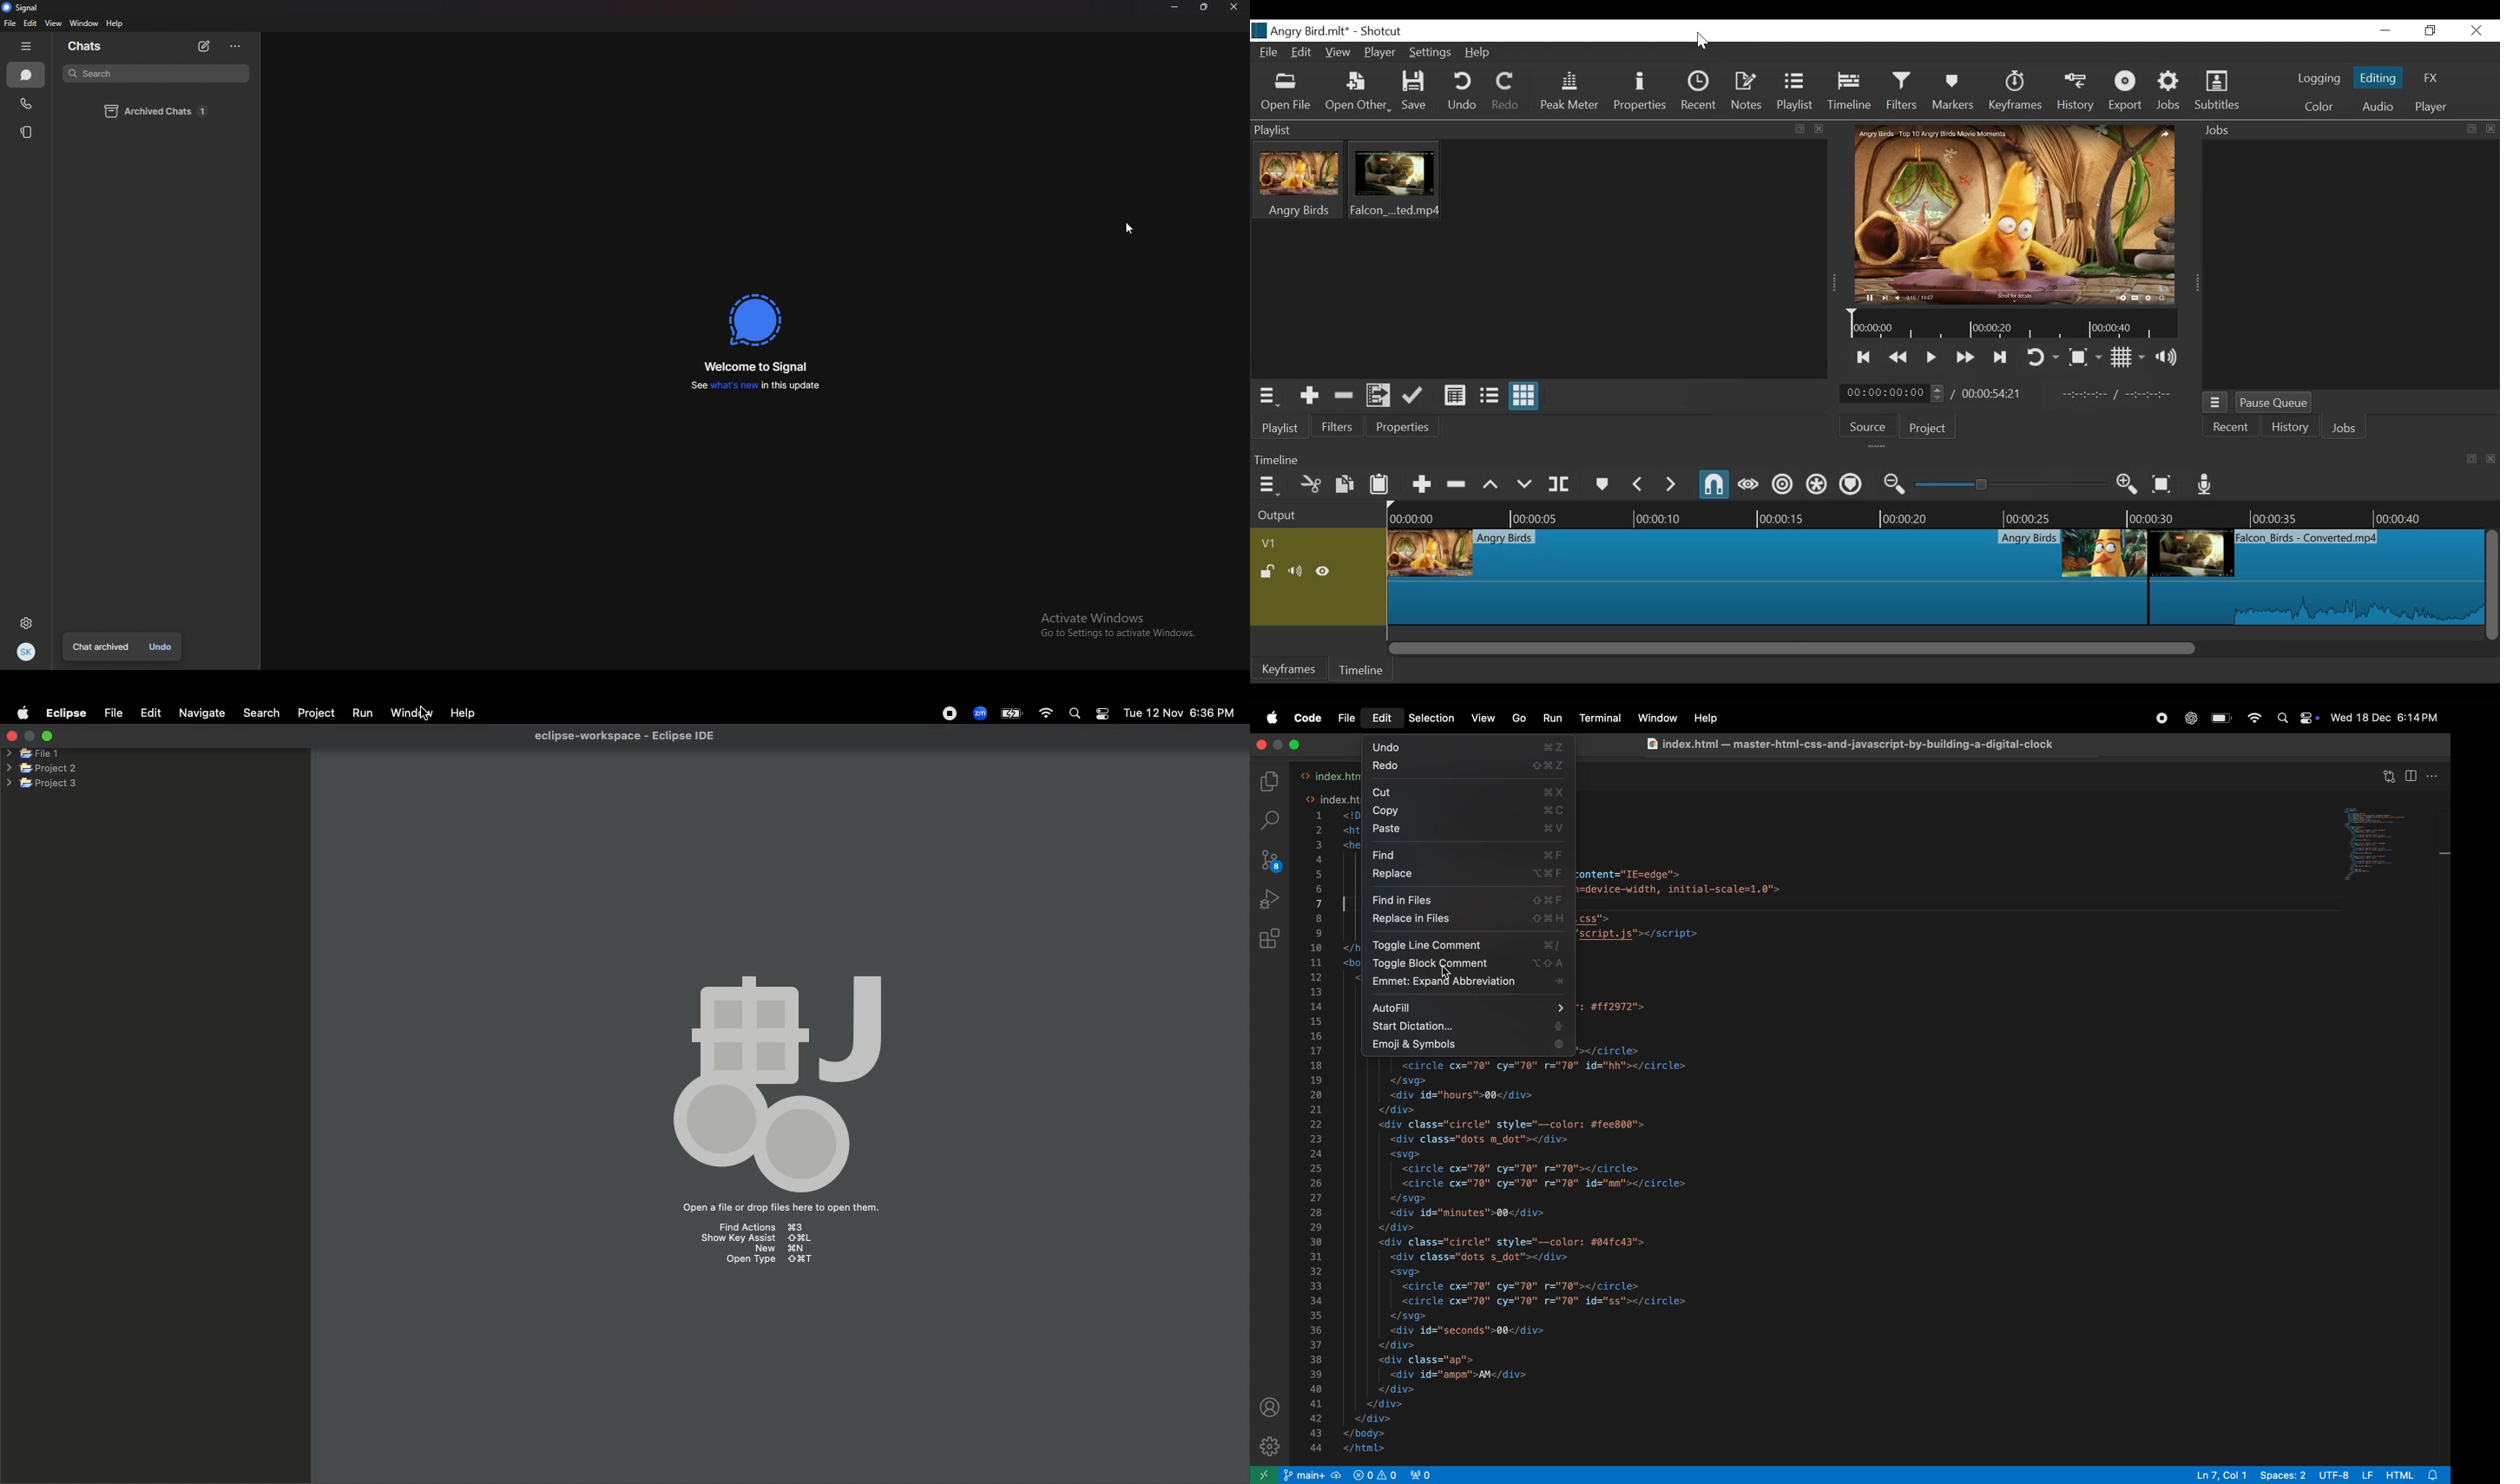  What do you see at coordinates (1952, 92) in the screenshot?
I see `Markers` at bounding box center [1952, 92].